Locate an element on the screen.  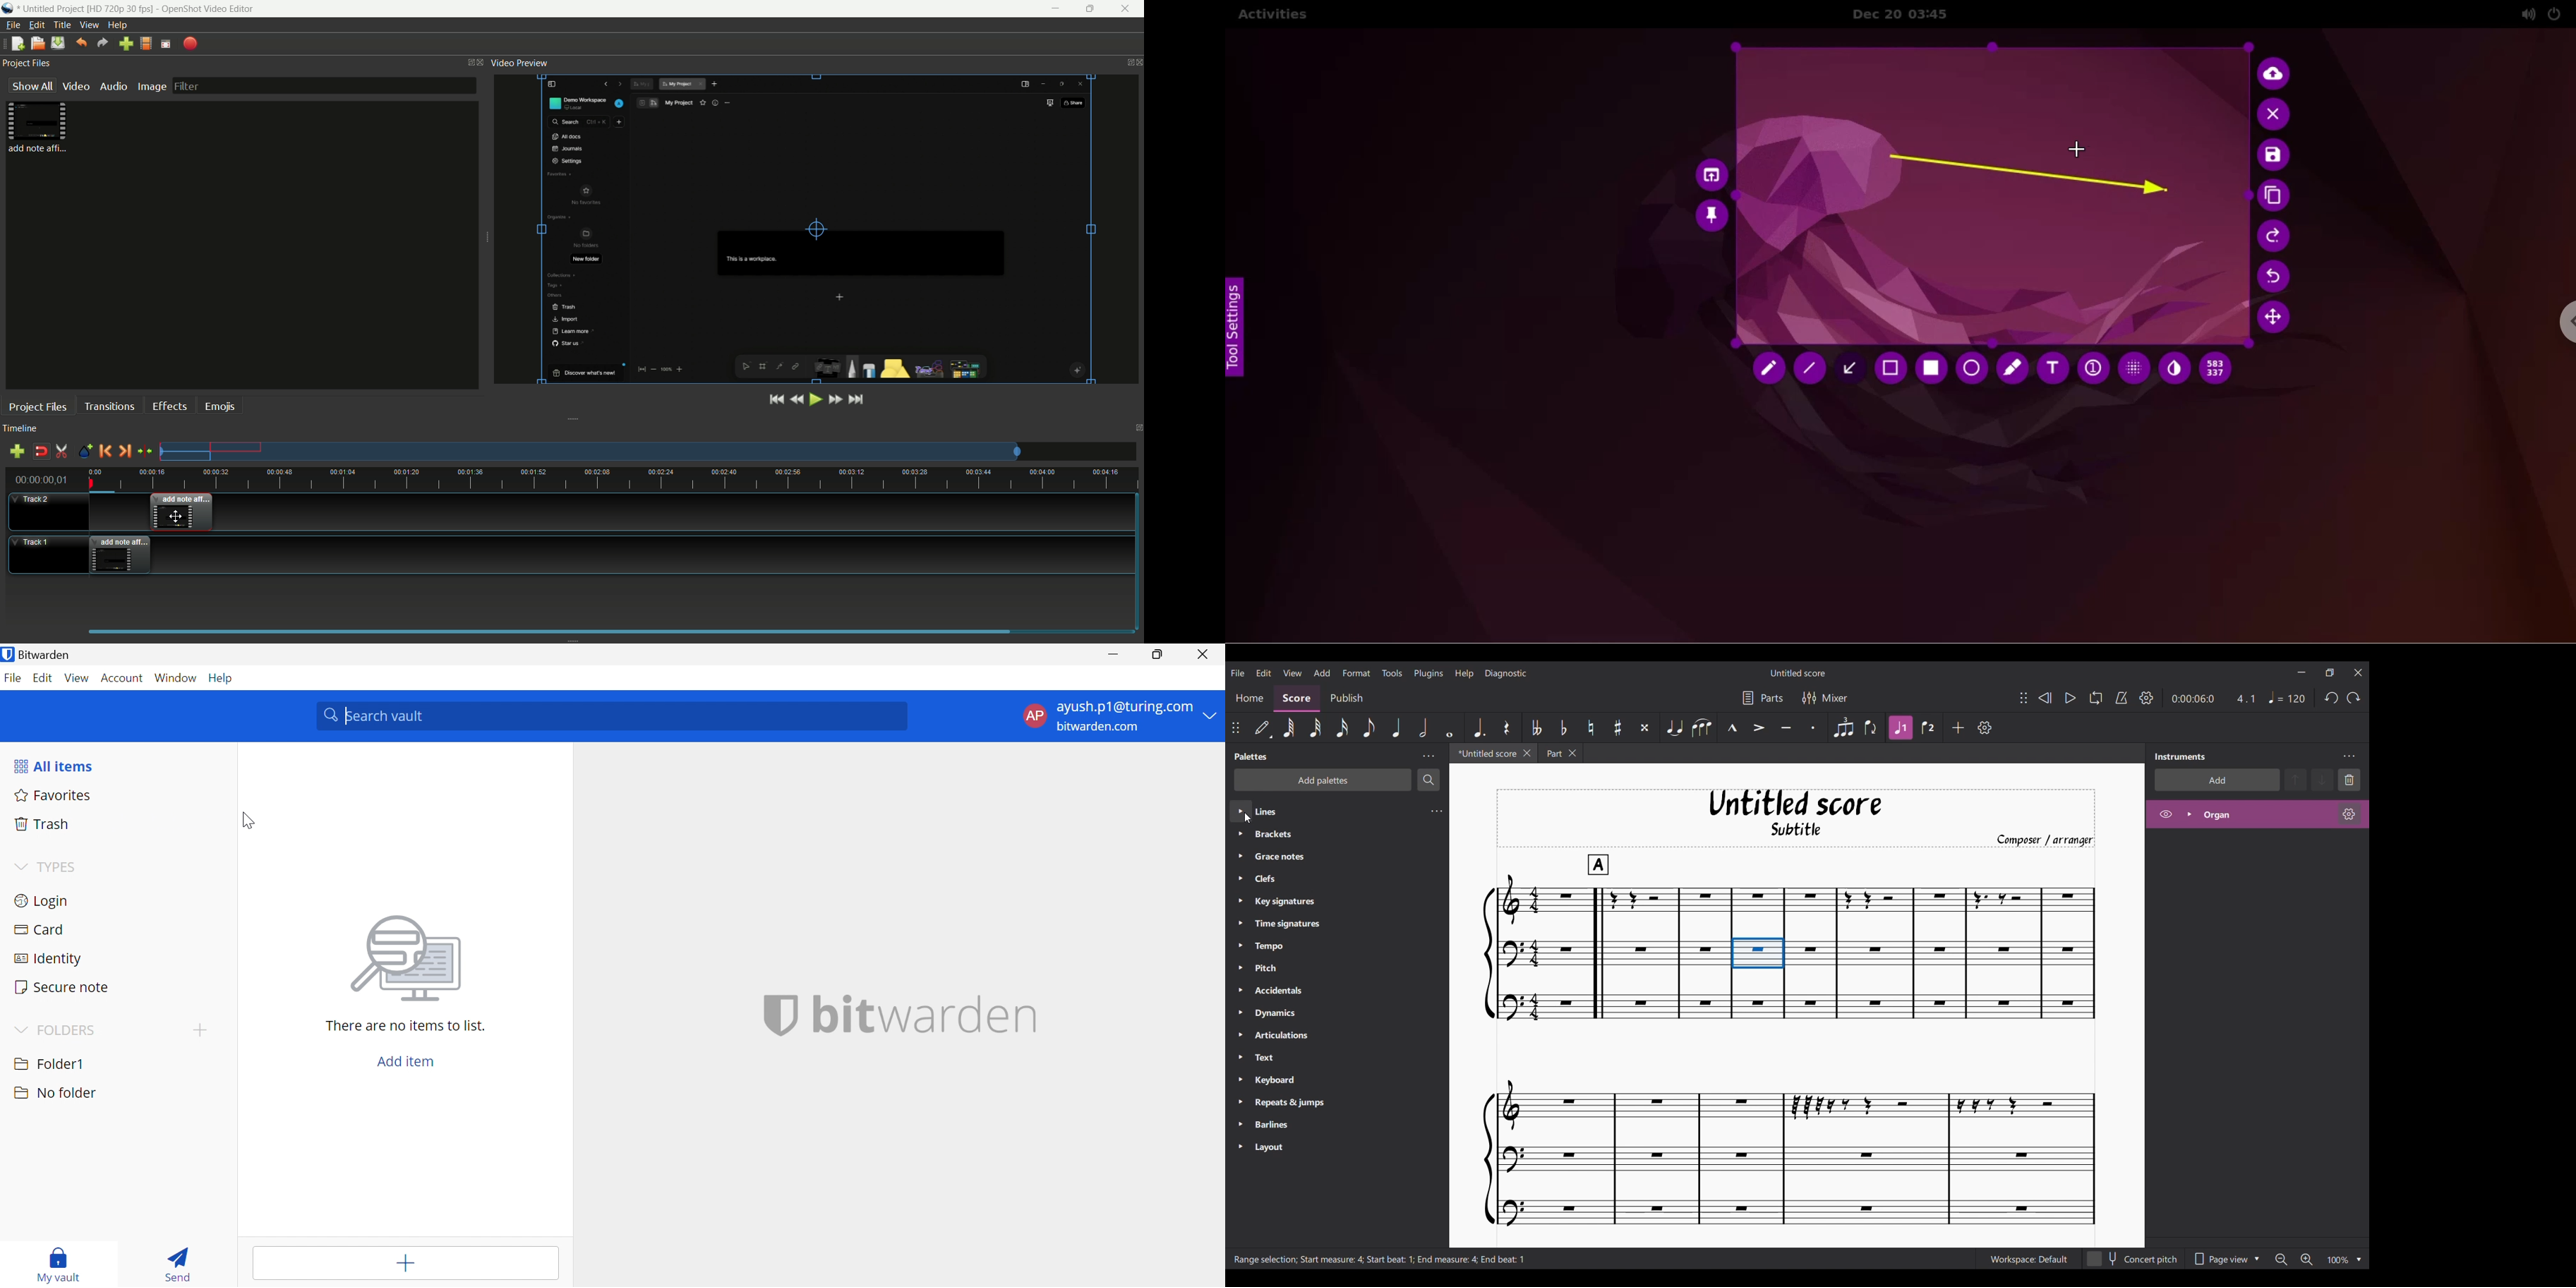
Edit menu is located at coordinates (1264, 672).